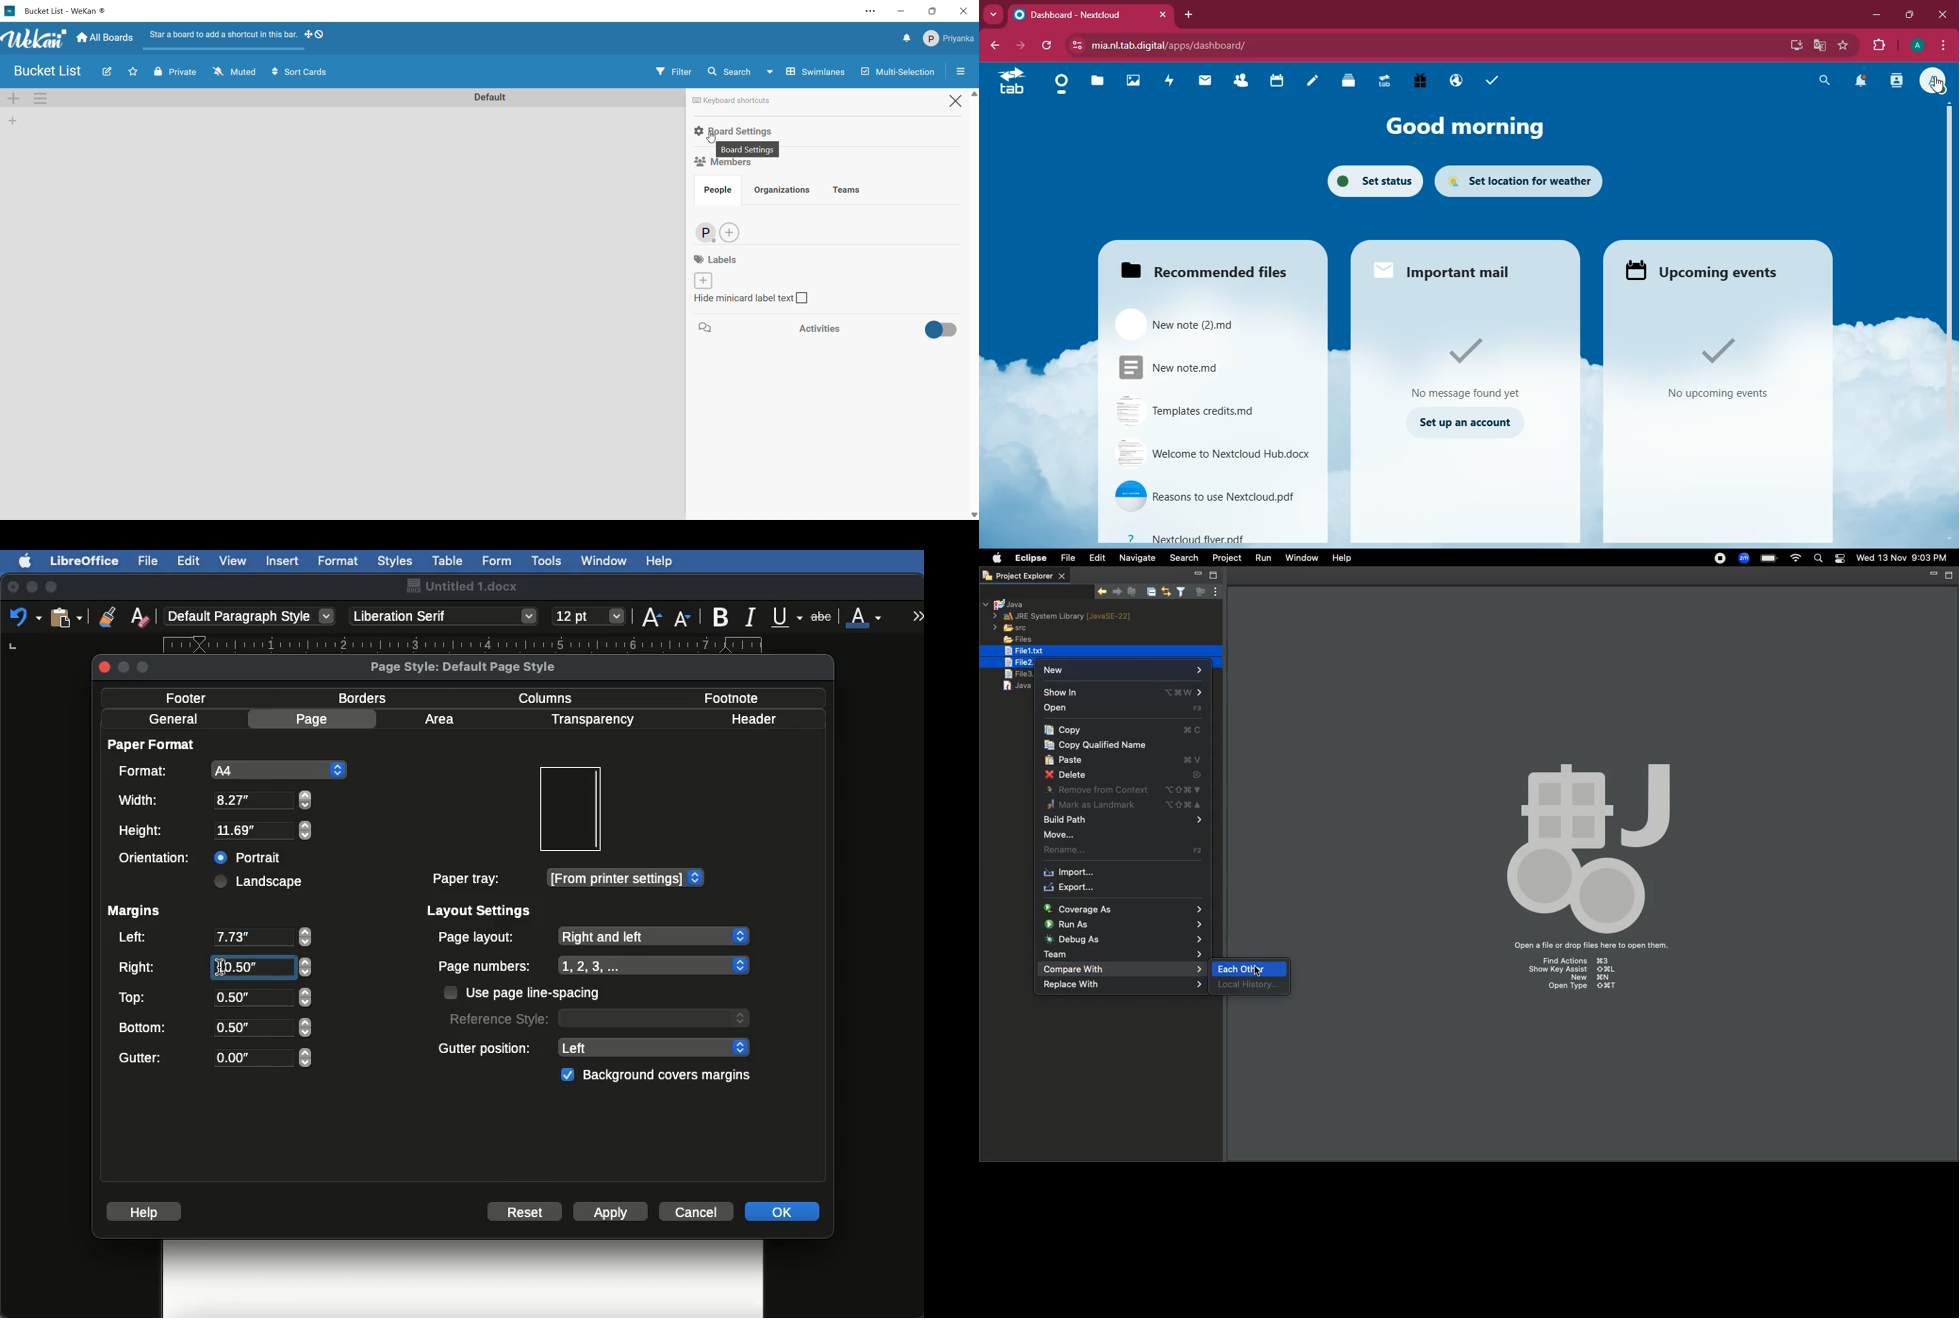  Describe the element at coordinates (1125, 775) in the screenshot. I see `Delete` at that location.